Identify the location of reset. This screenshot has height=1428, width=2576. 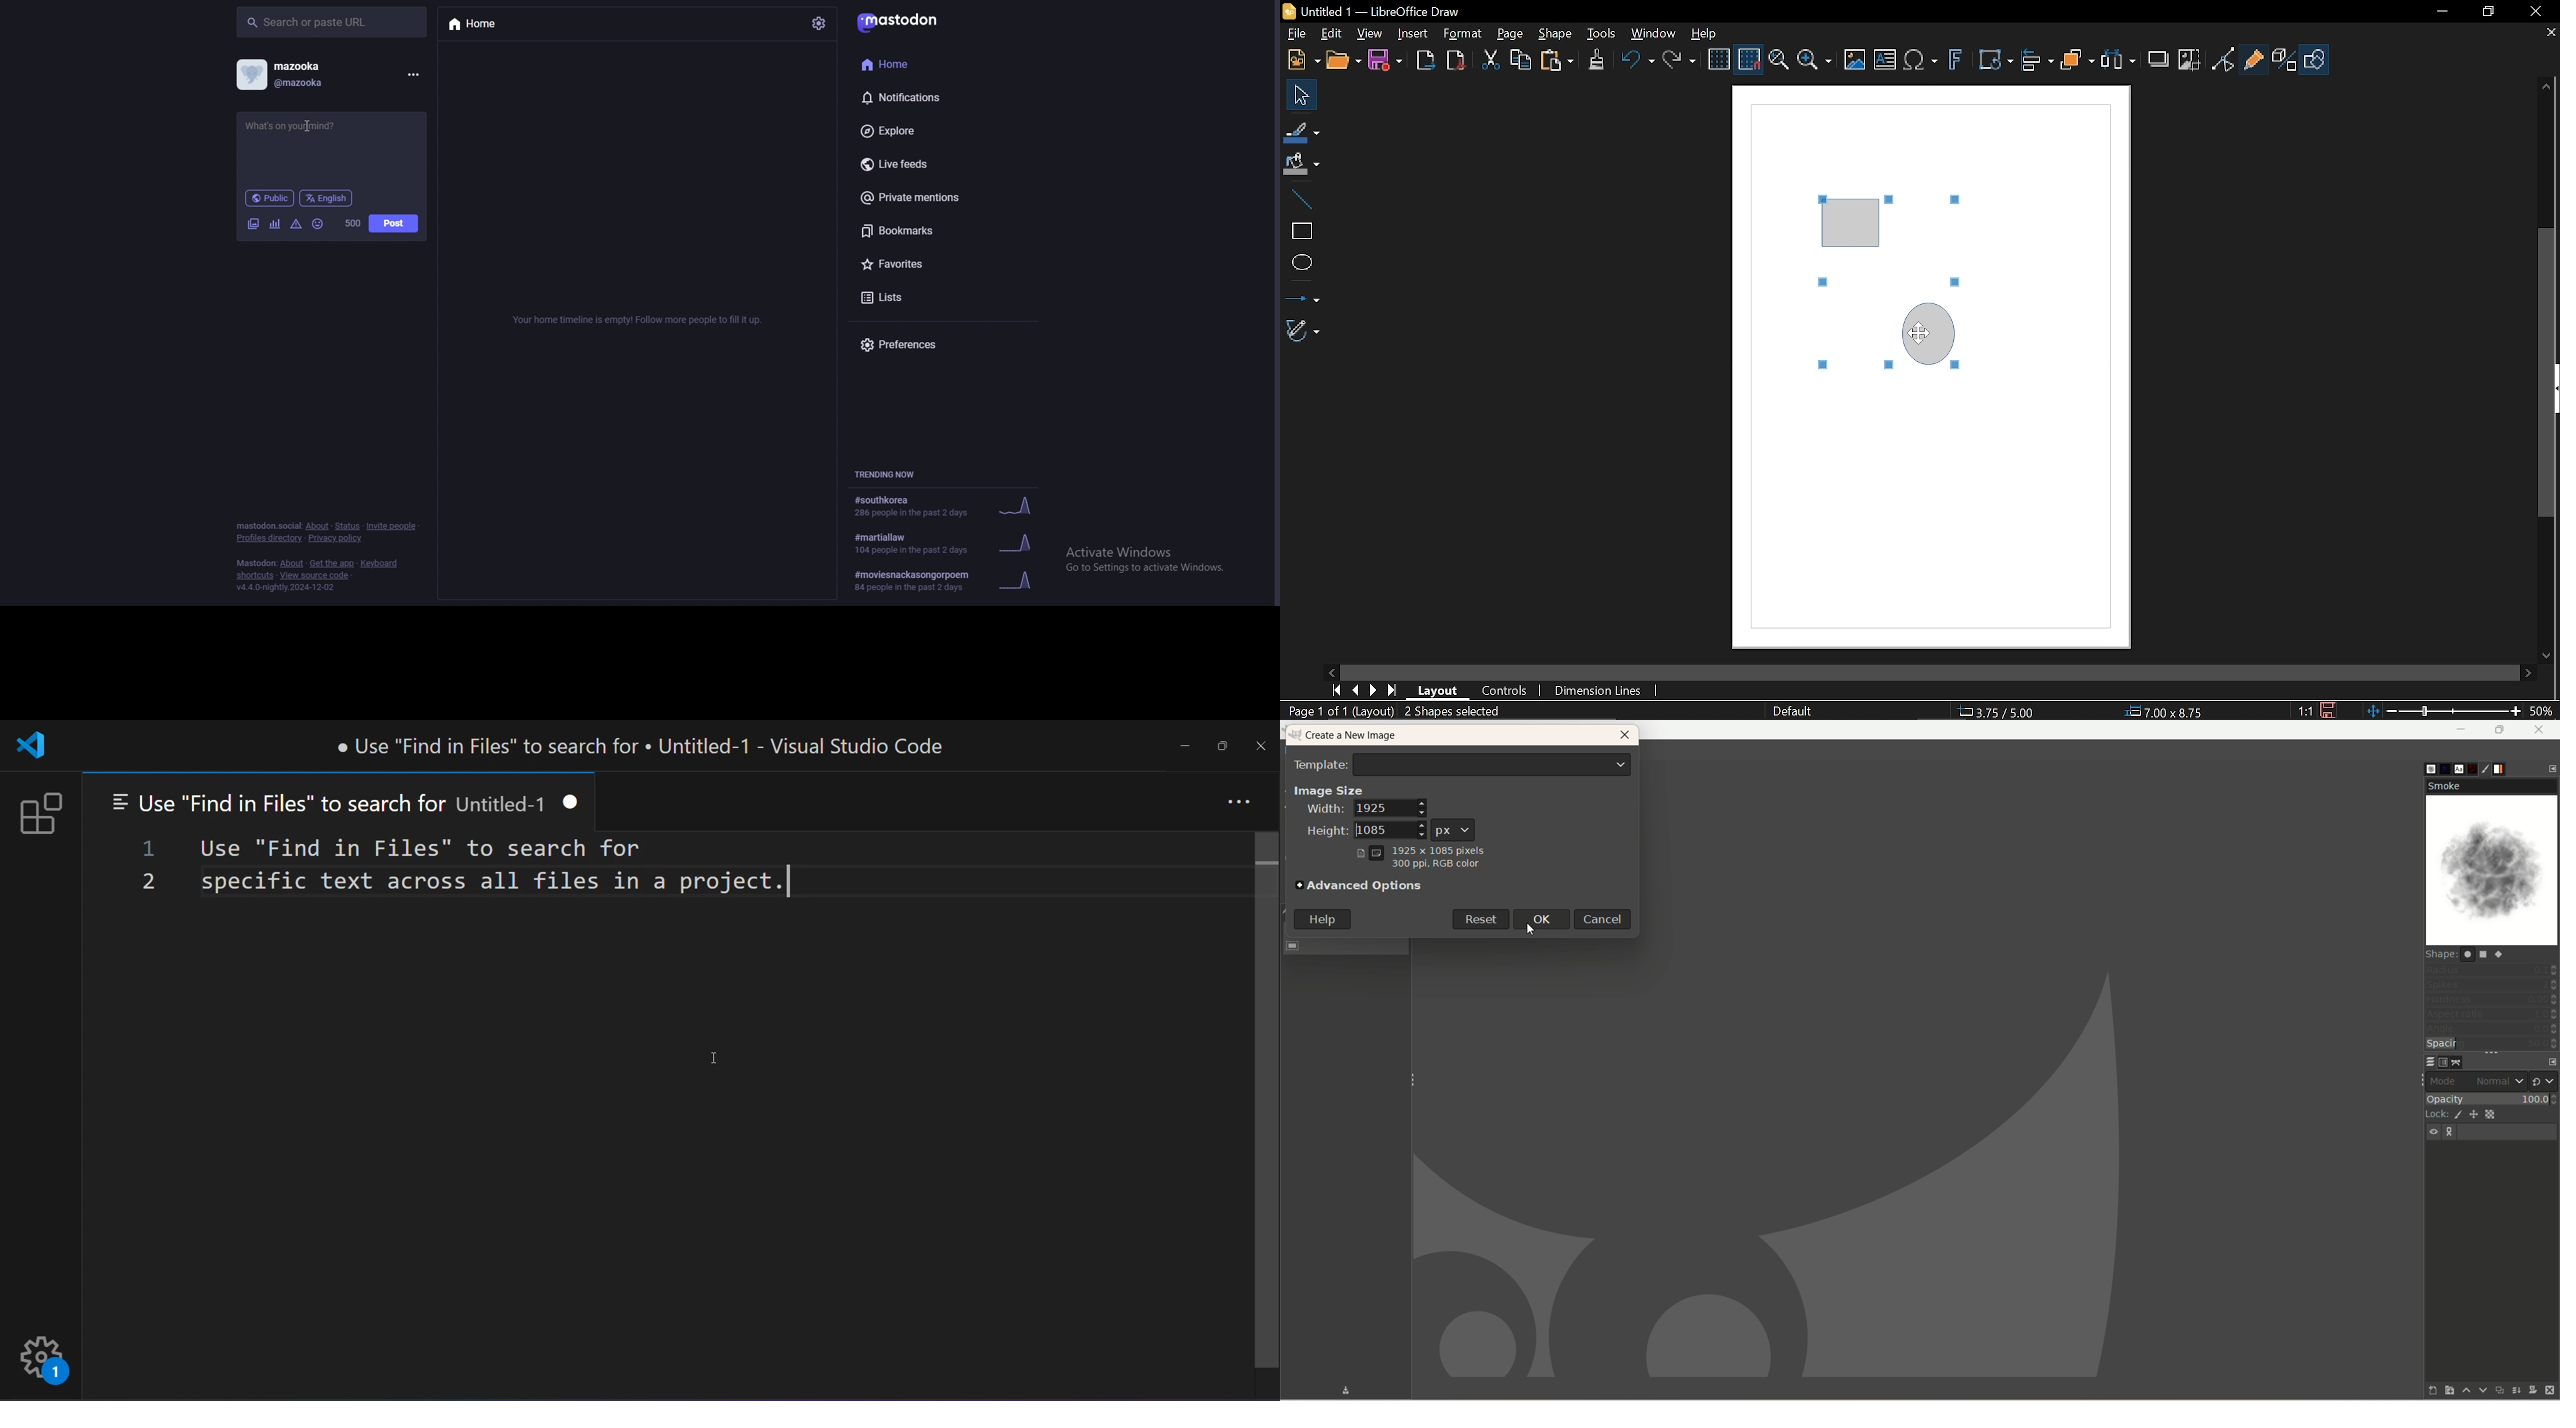
(1479, 918).